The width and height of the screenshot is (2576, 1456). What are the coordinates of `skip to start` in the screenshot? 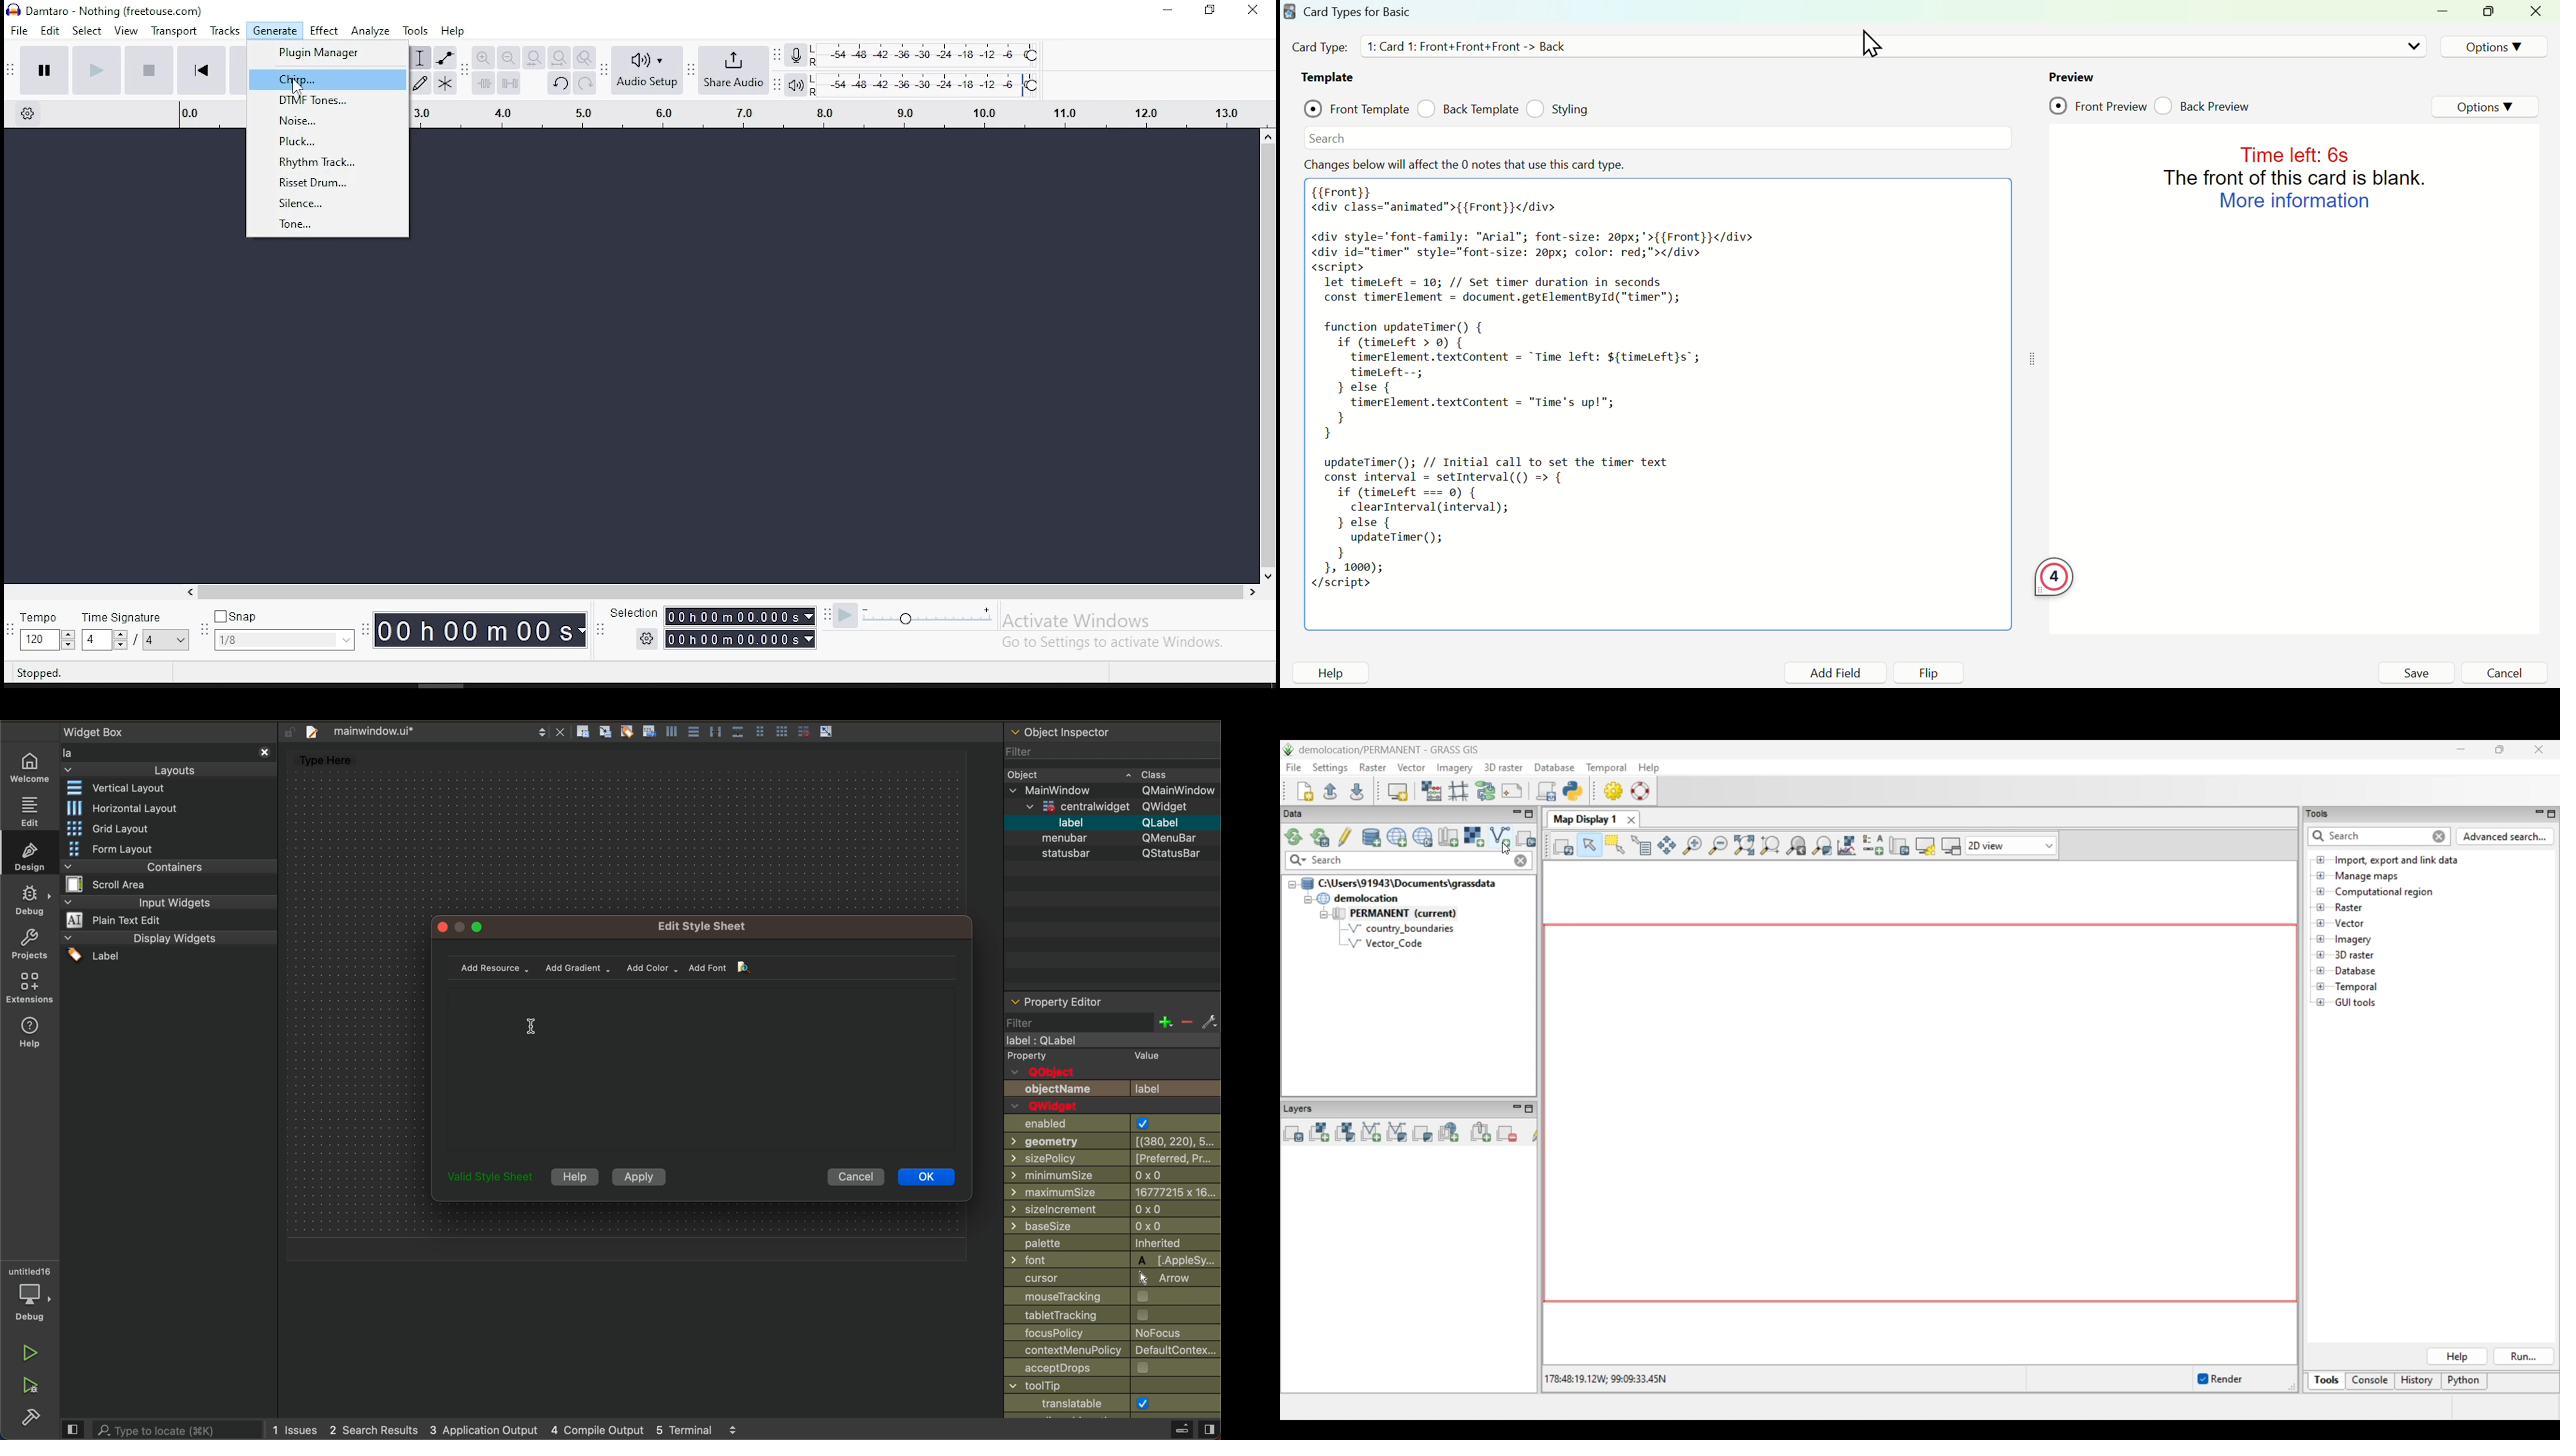 It's located at (201, 69).